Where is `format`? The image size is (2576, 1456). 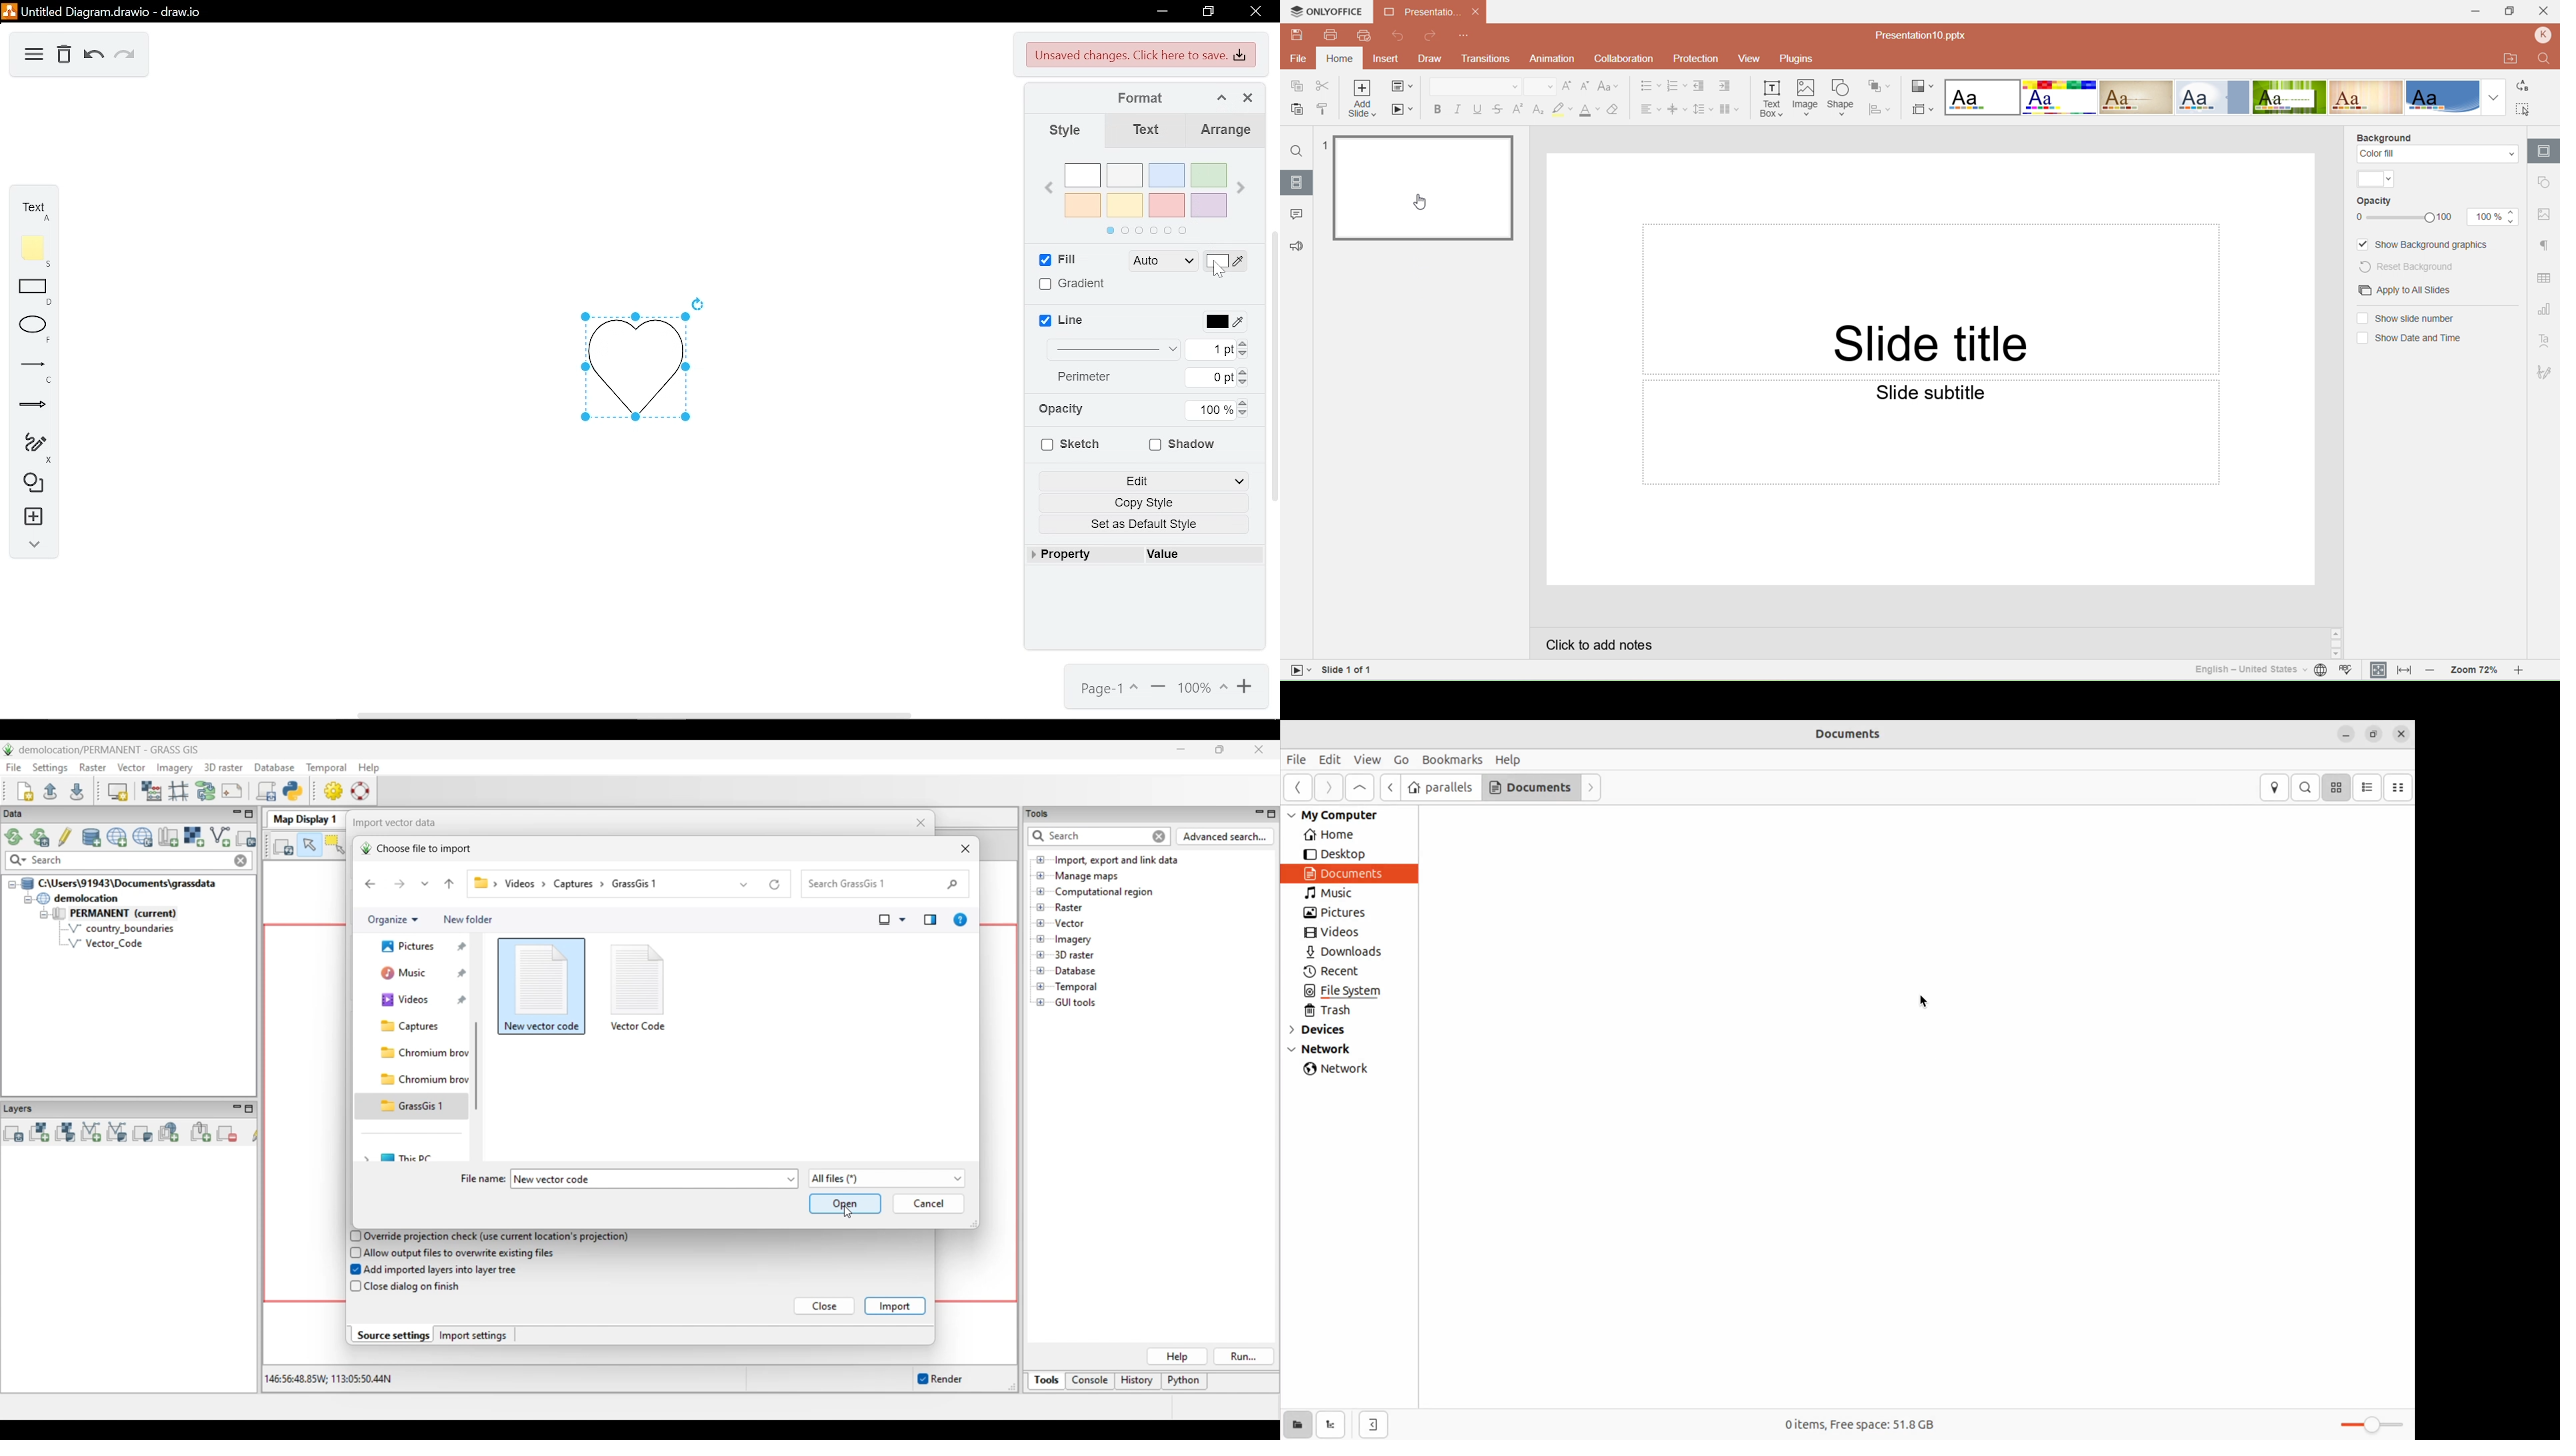
format is located at coordinates (1170, 99).